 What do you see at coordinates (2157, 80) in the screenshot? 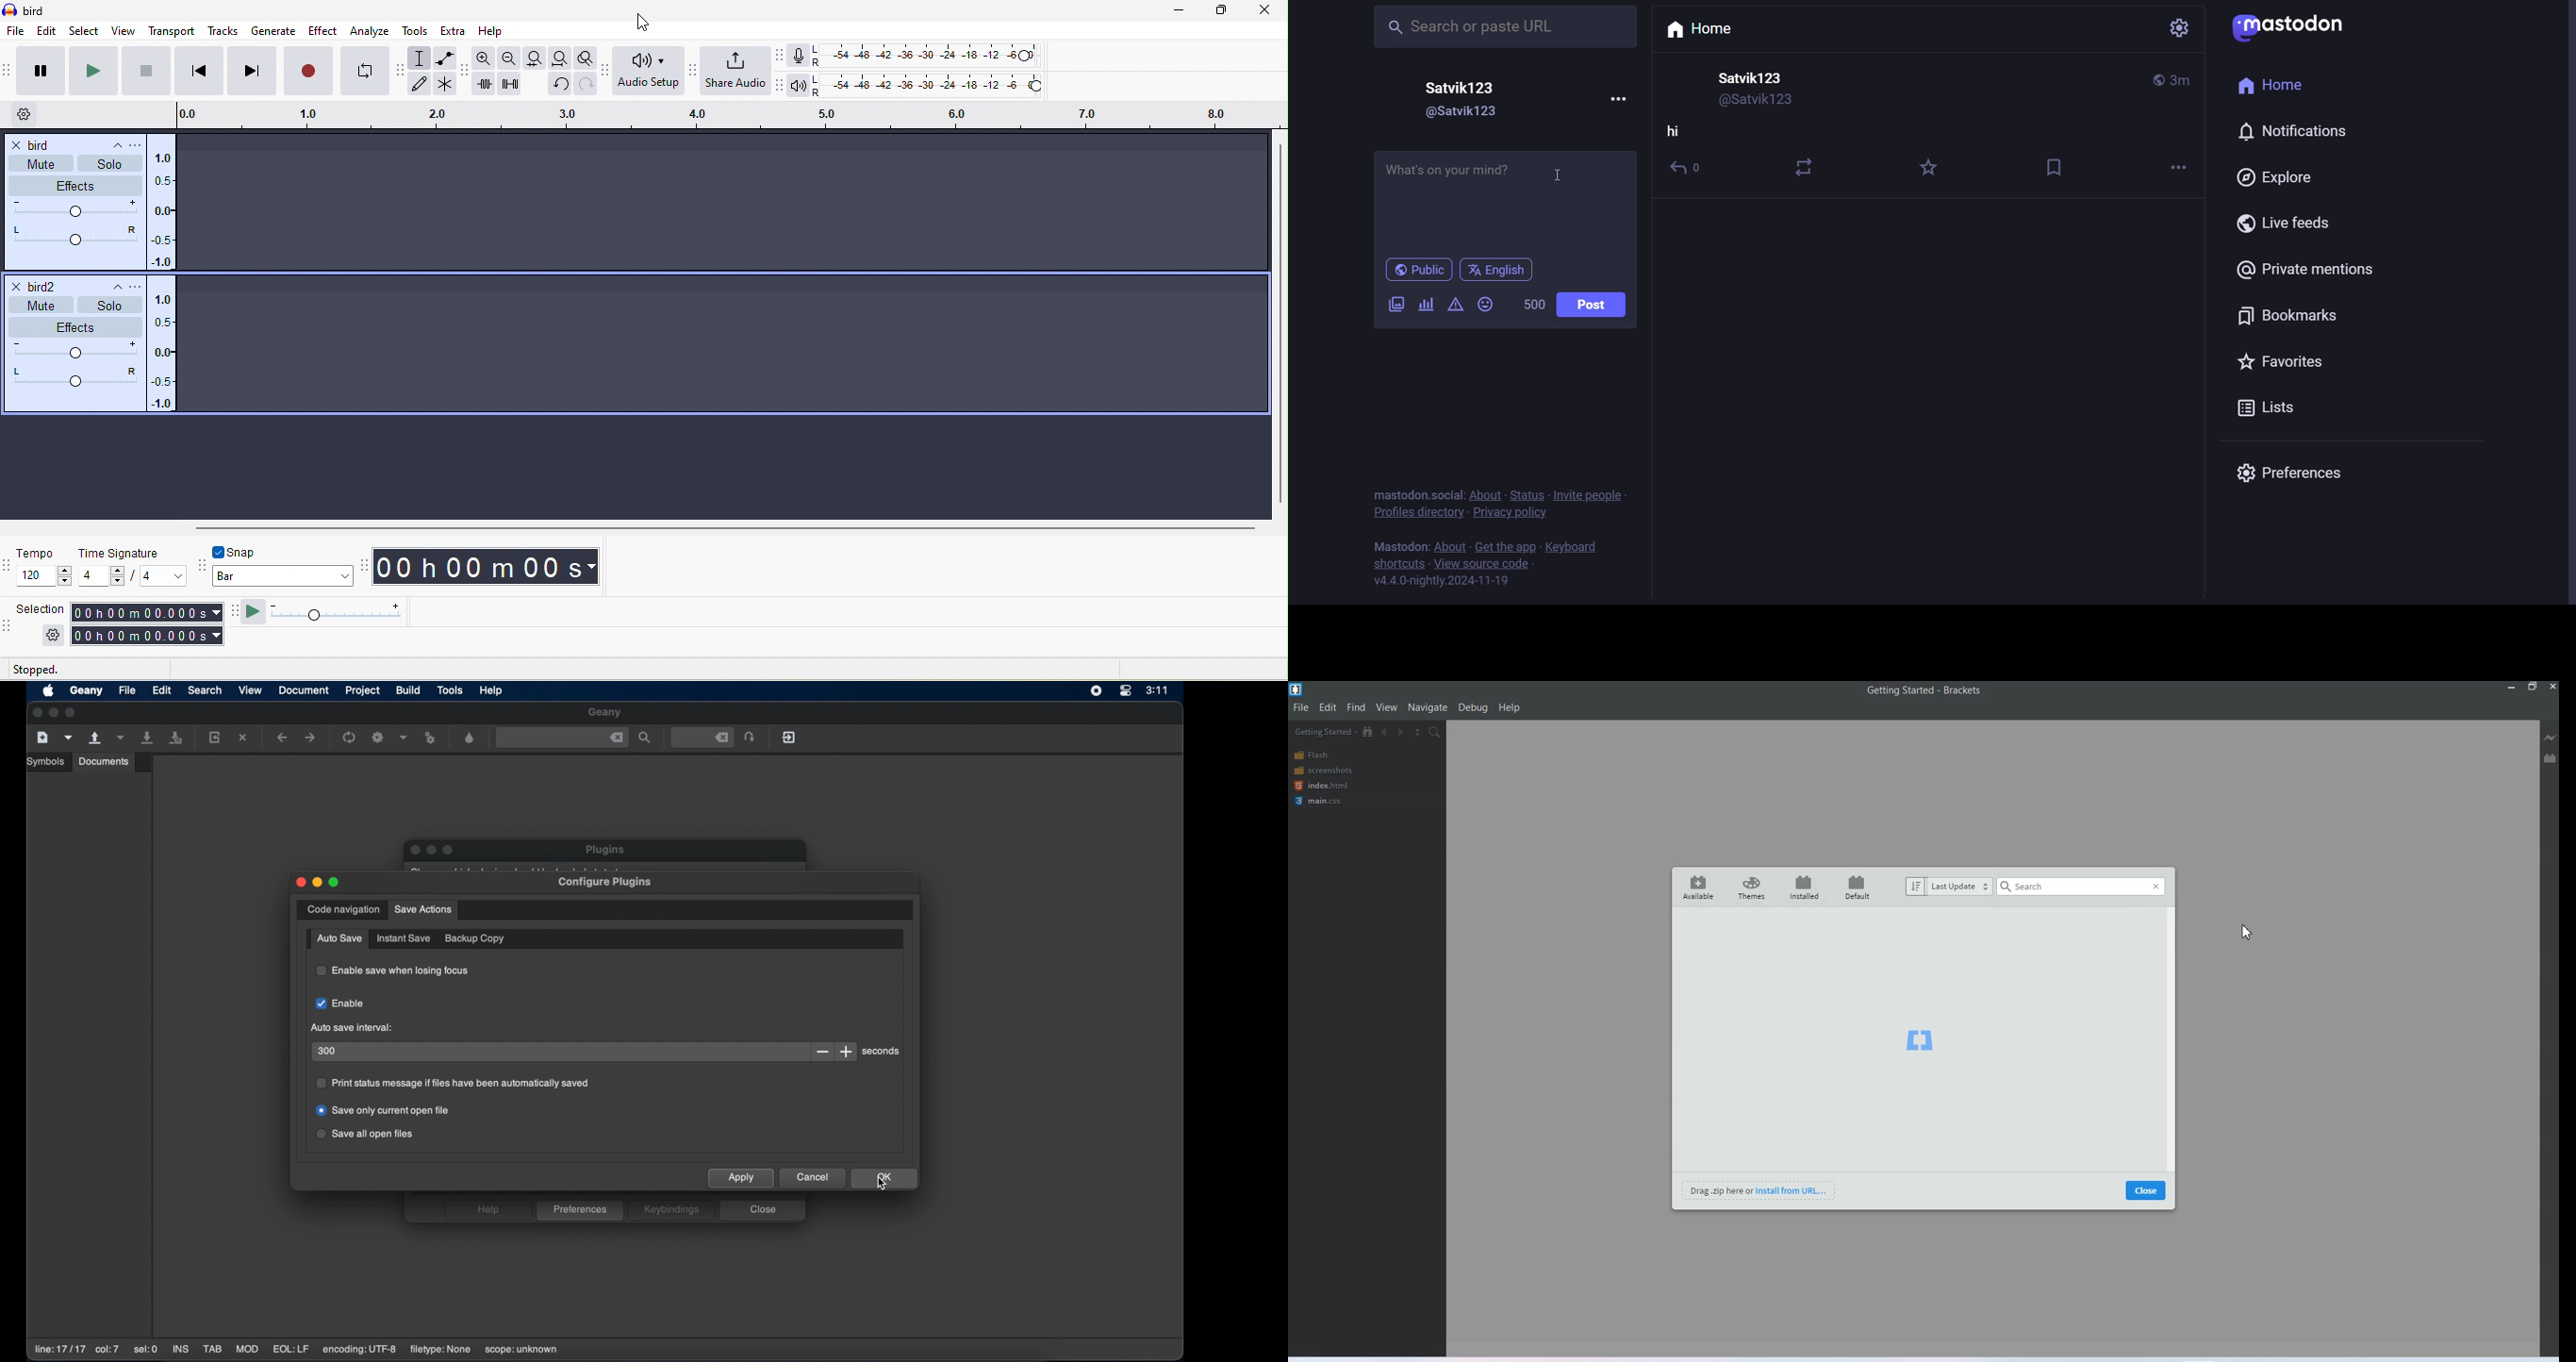
I see `public` at bounding box center [2157, 80].